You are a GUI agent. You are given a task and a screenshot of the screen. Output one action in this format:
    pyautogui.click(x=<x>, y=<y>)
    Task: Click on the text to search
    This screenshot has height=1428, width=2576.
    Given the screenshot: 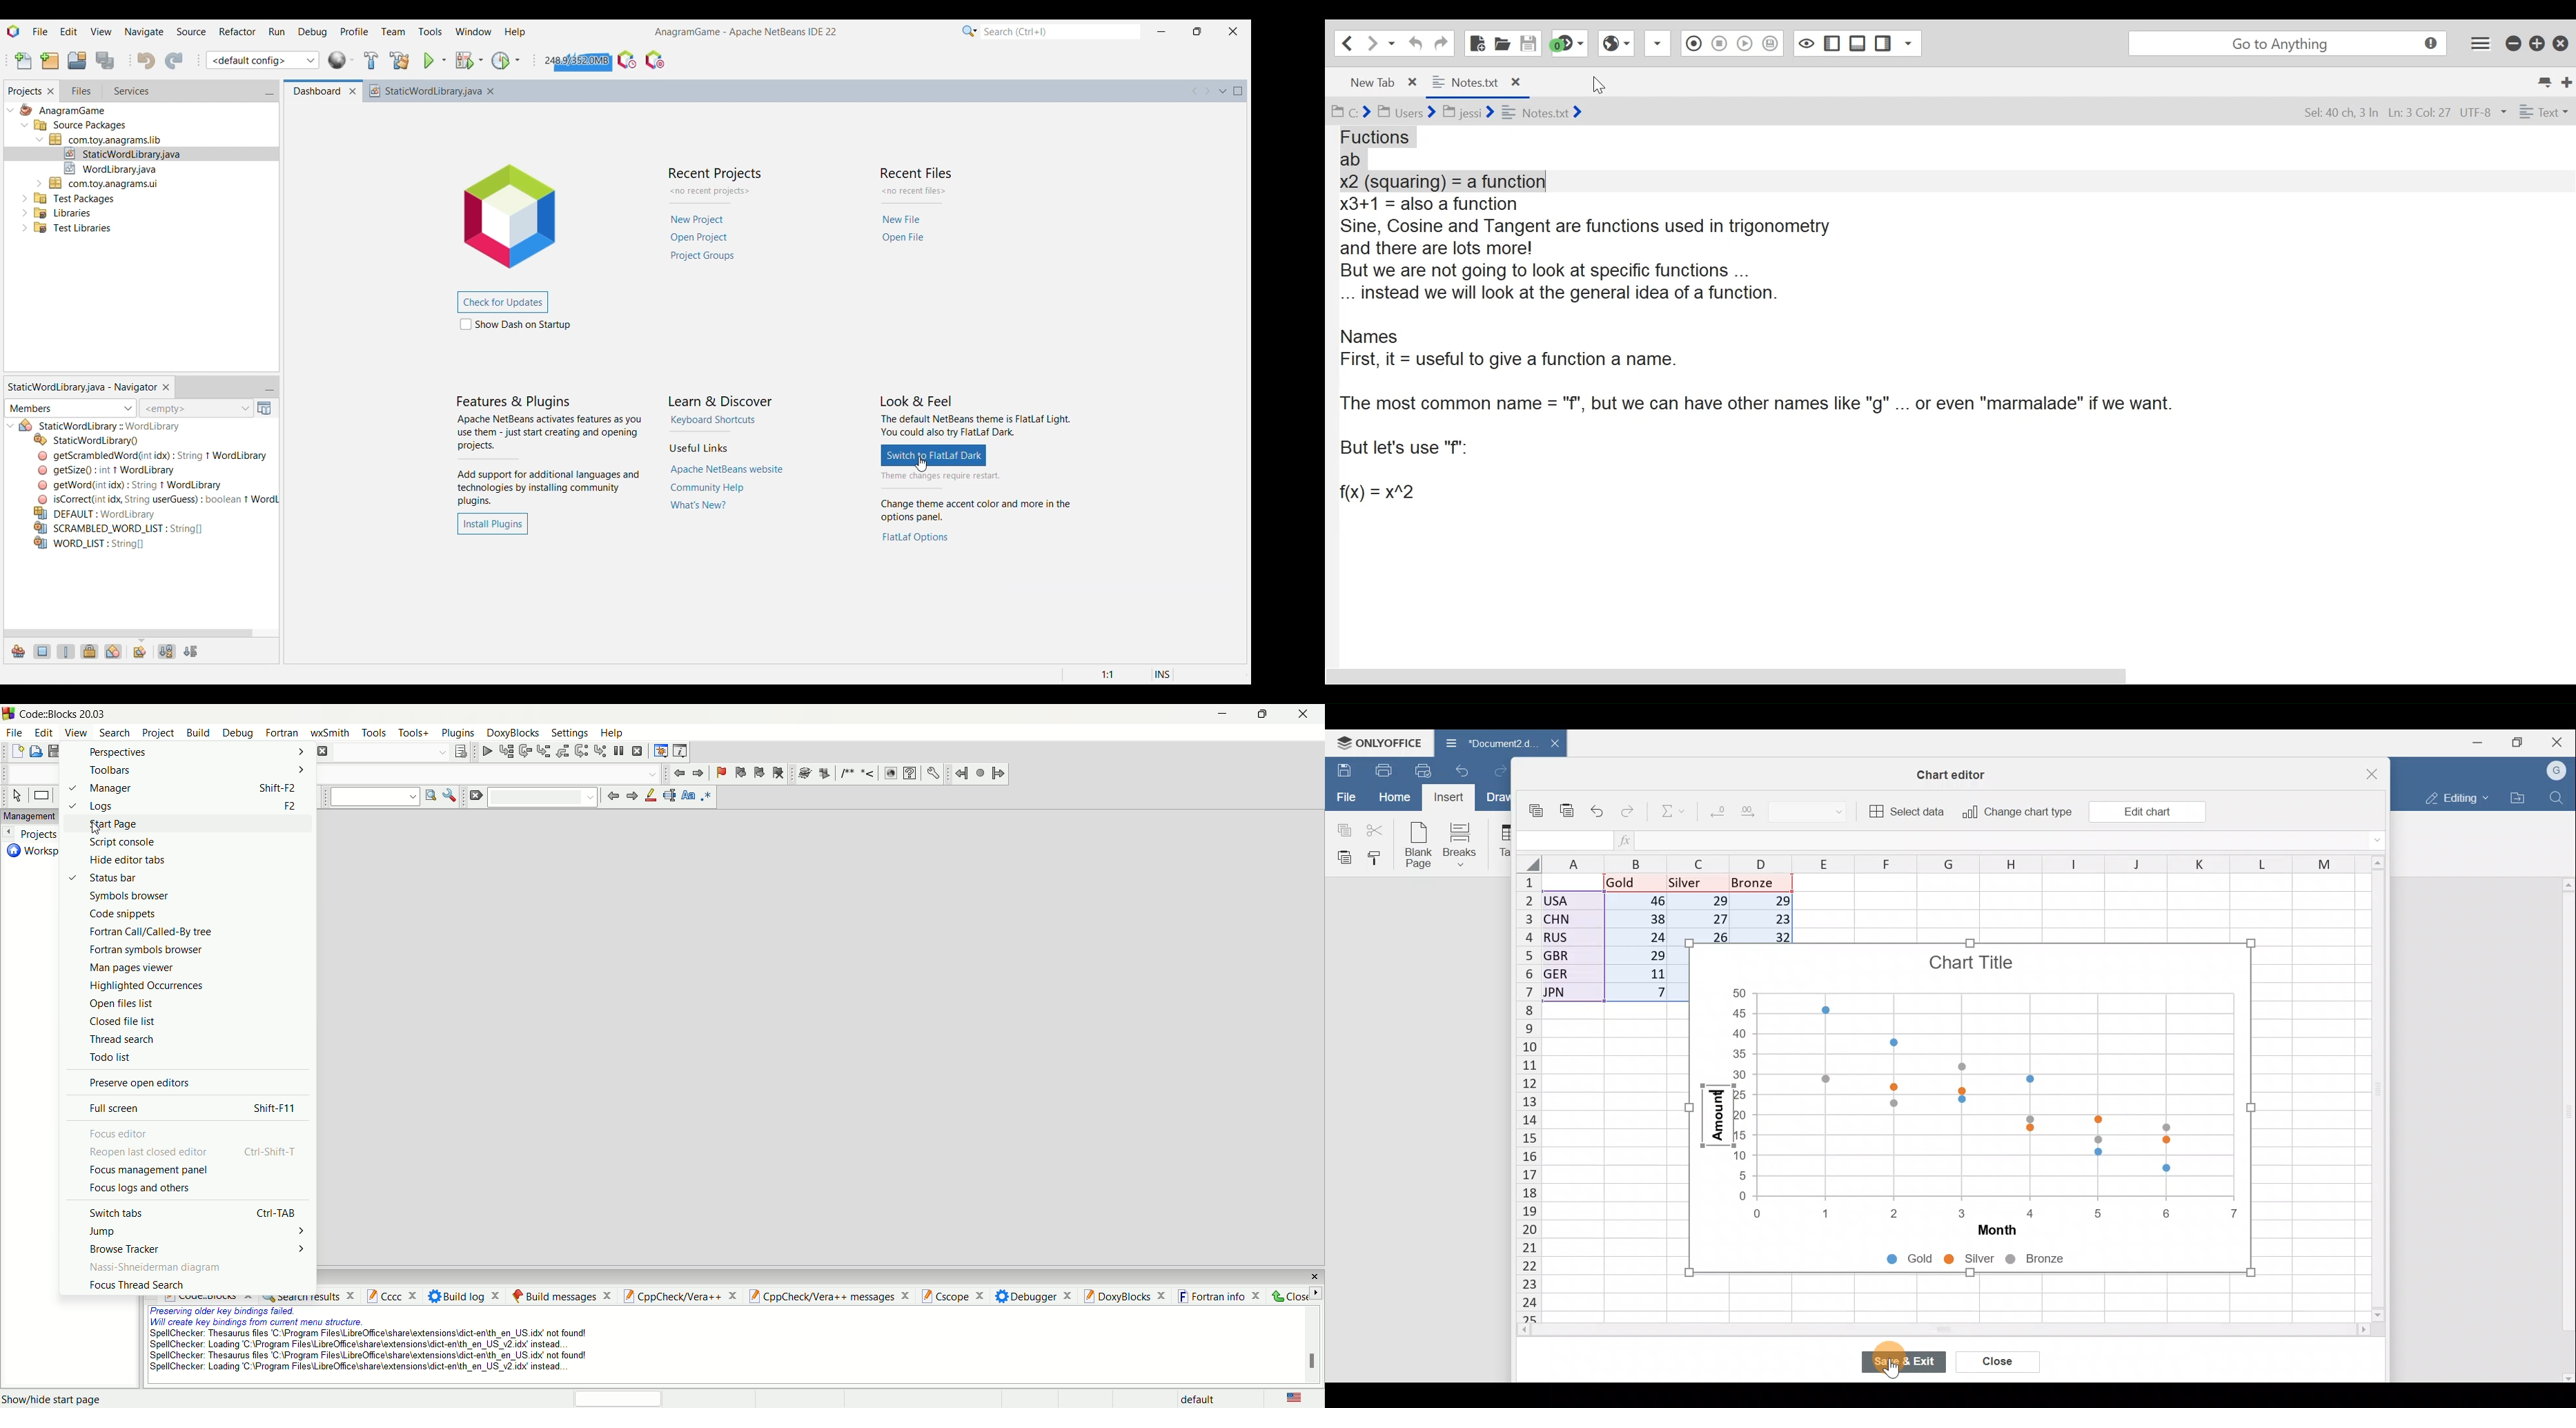 What is the action you would take?
    pyautogui.click(x=374, y=798)
    